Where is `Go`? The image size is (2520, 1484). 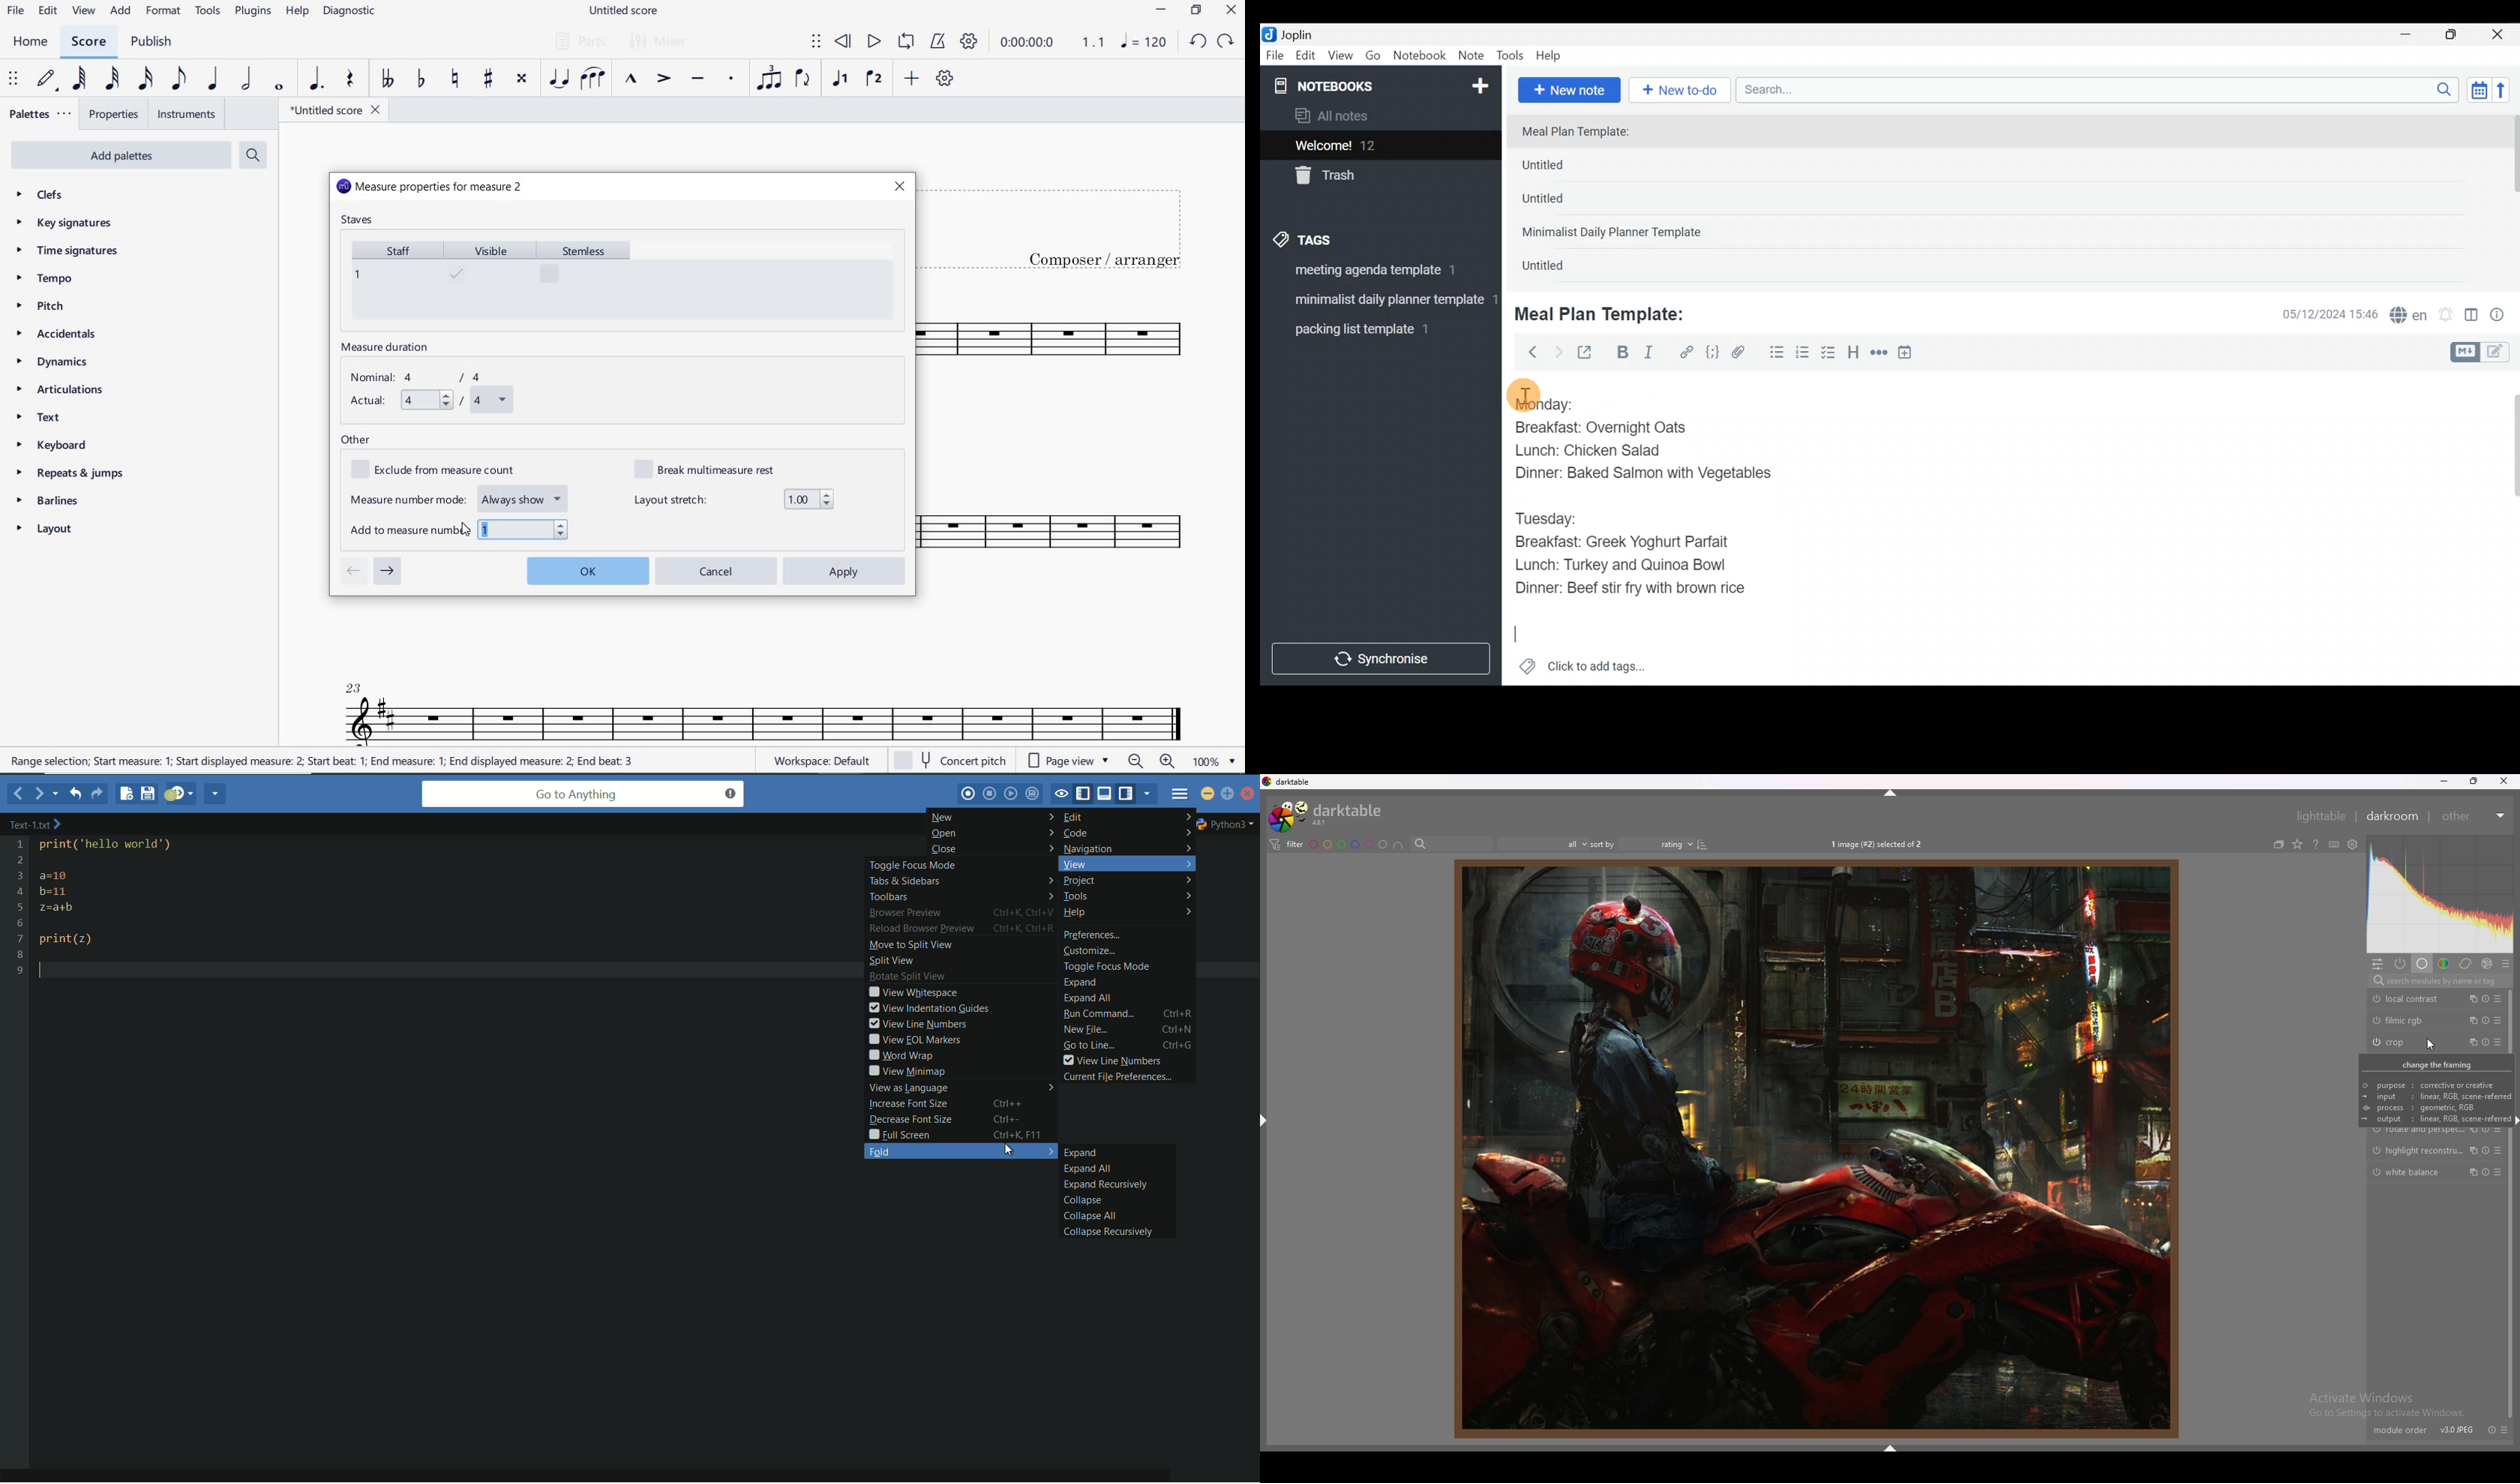 Go is located at coordinates (1373, 58).